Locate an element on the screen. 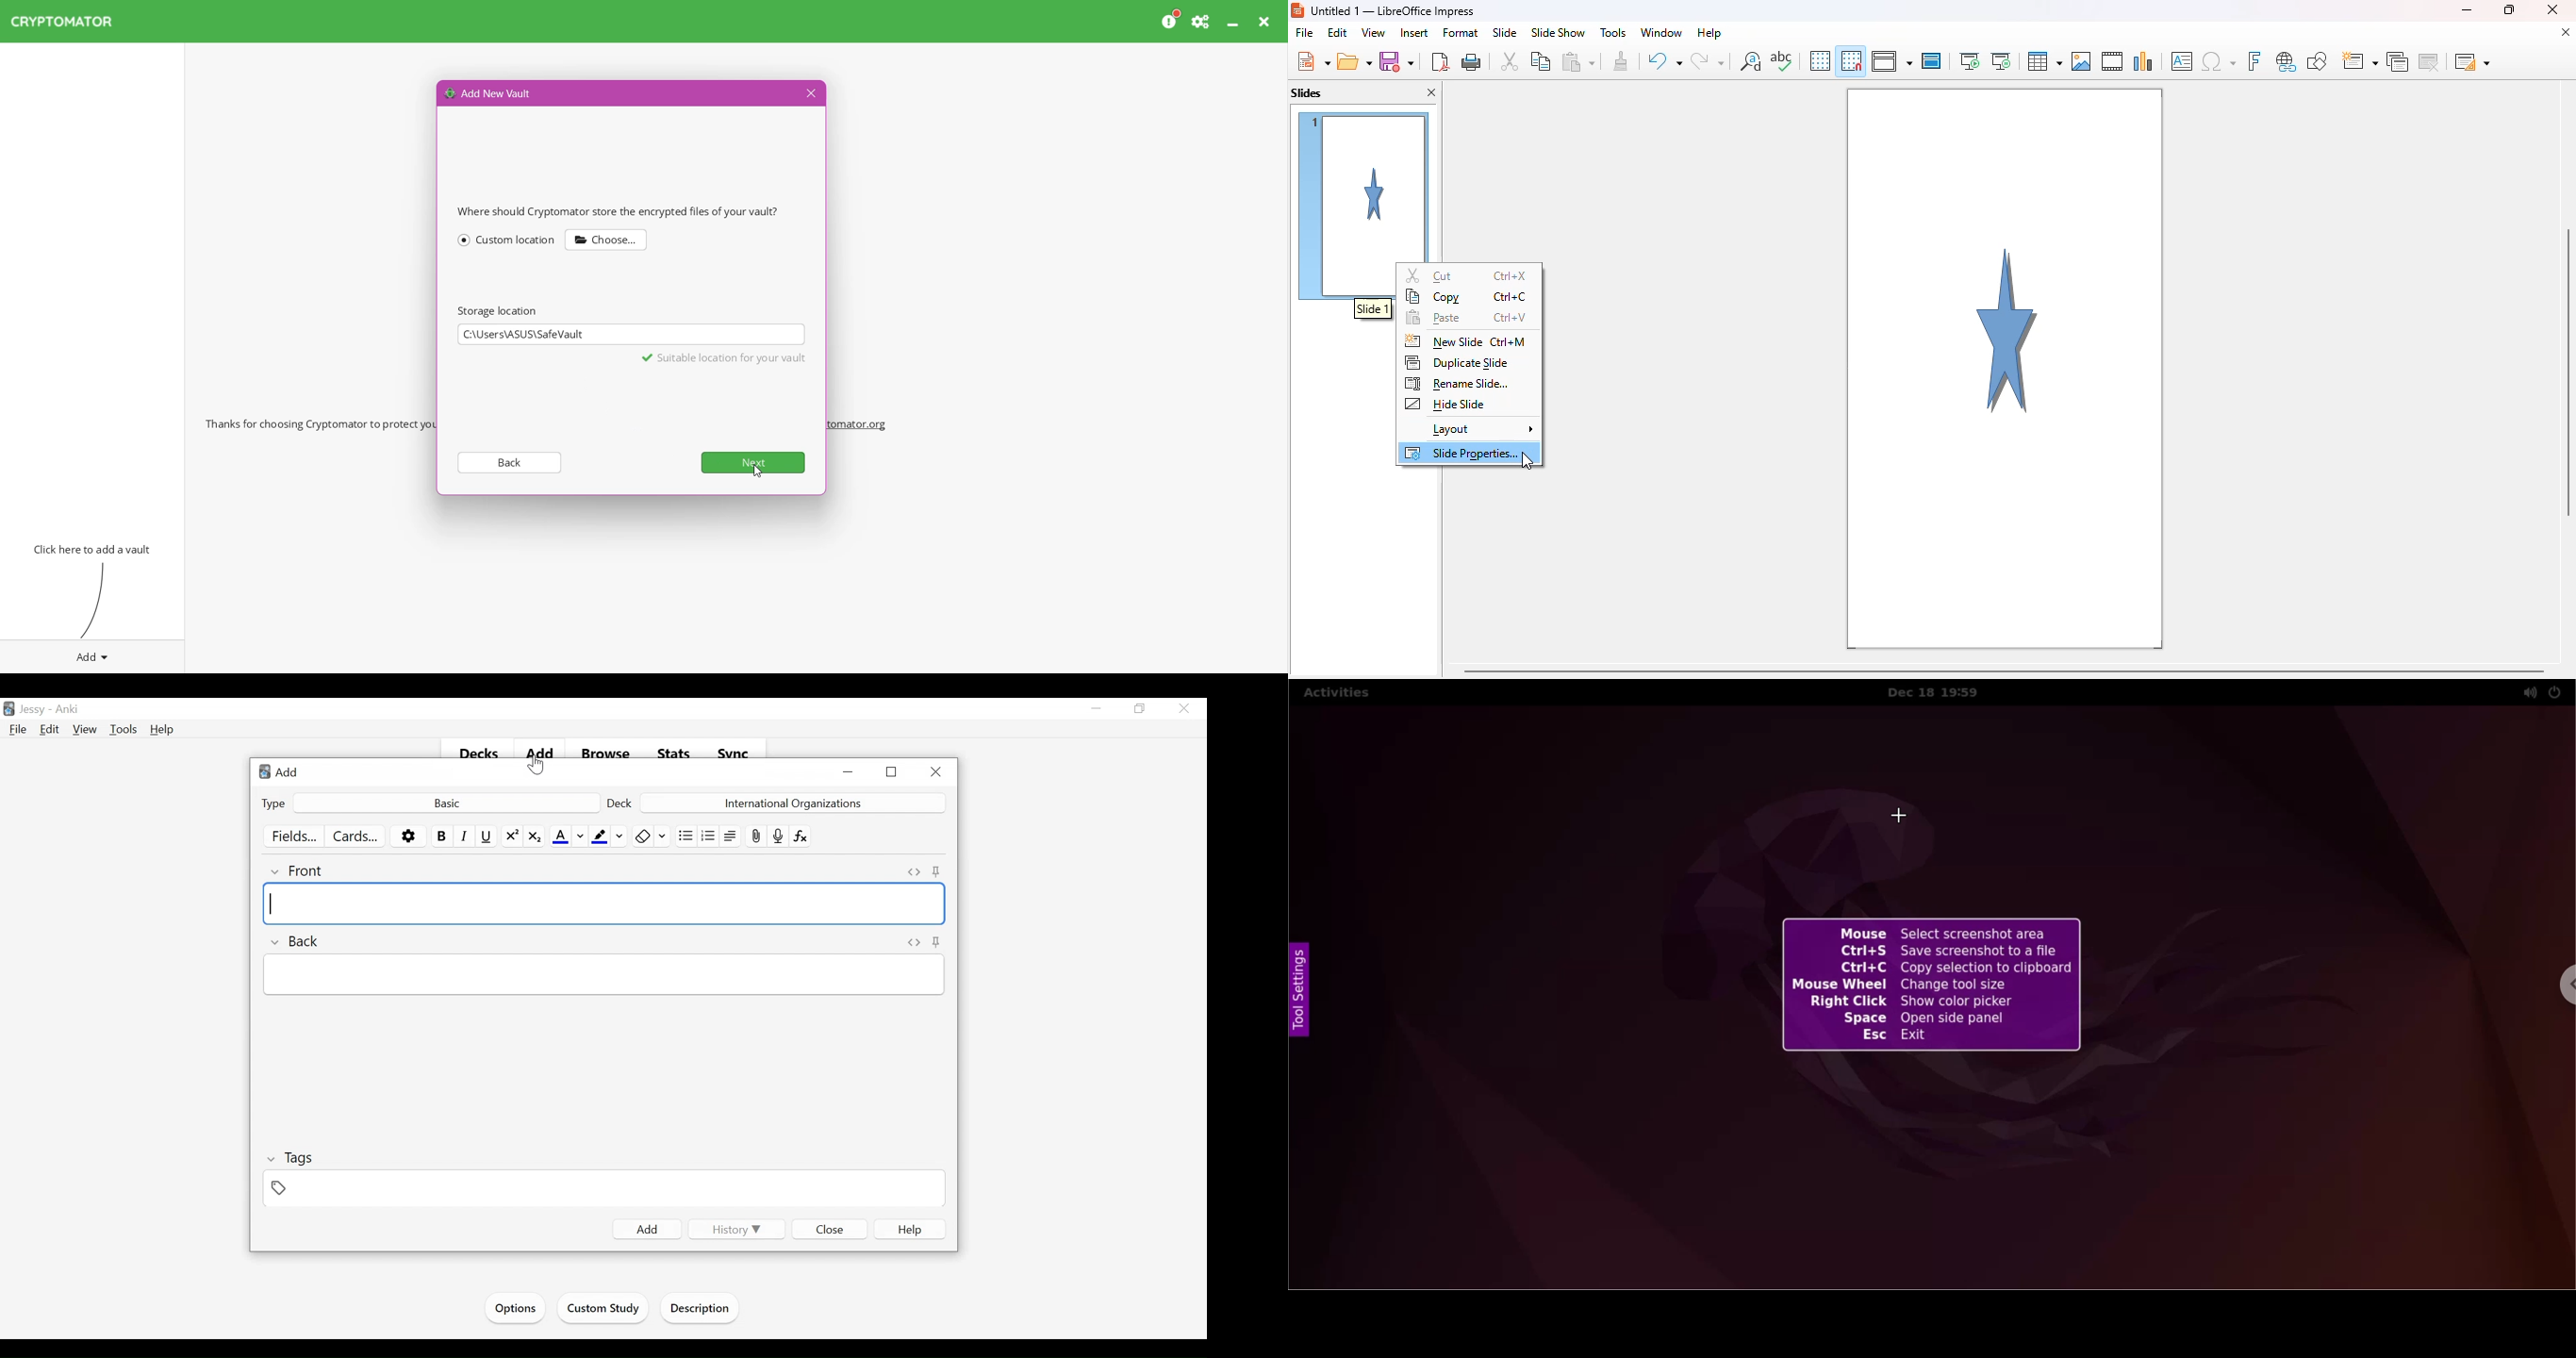 The height and width of the screenshot is (1372, 2576). Tags is located at coordinates (292, 1157).